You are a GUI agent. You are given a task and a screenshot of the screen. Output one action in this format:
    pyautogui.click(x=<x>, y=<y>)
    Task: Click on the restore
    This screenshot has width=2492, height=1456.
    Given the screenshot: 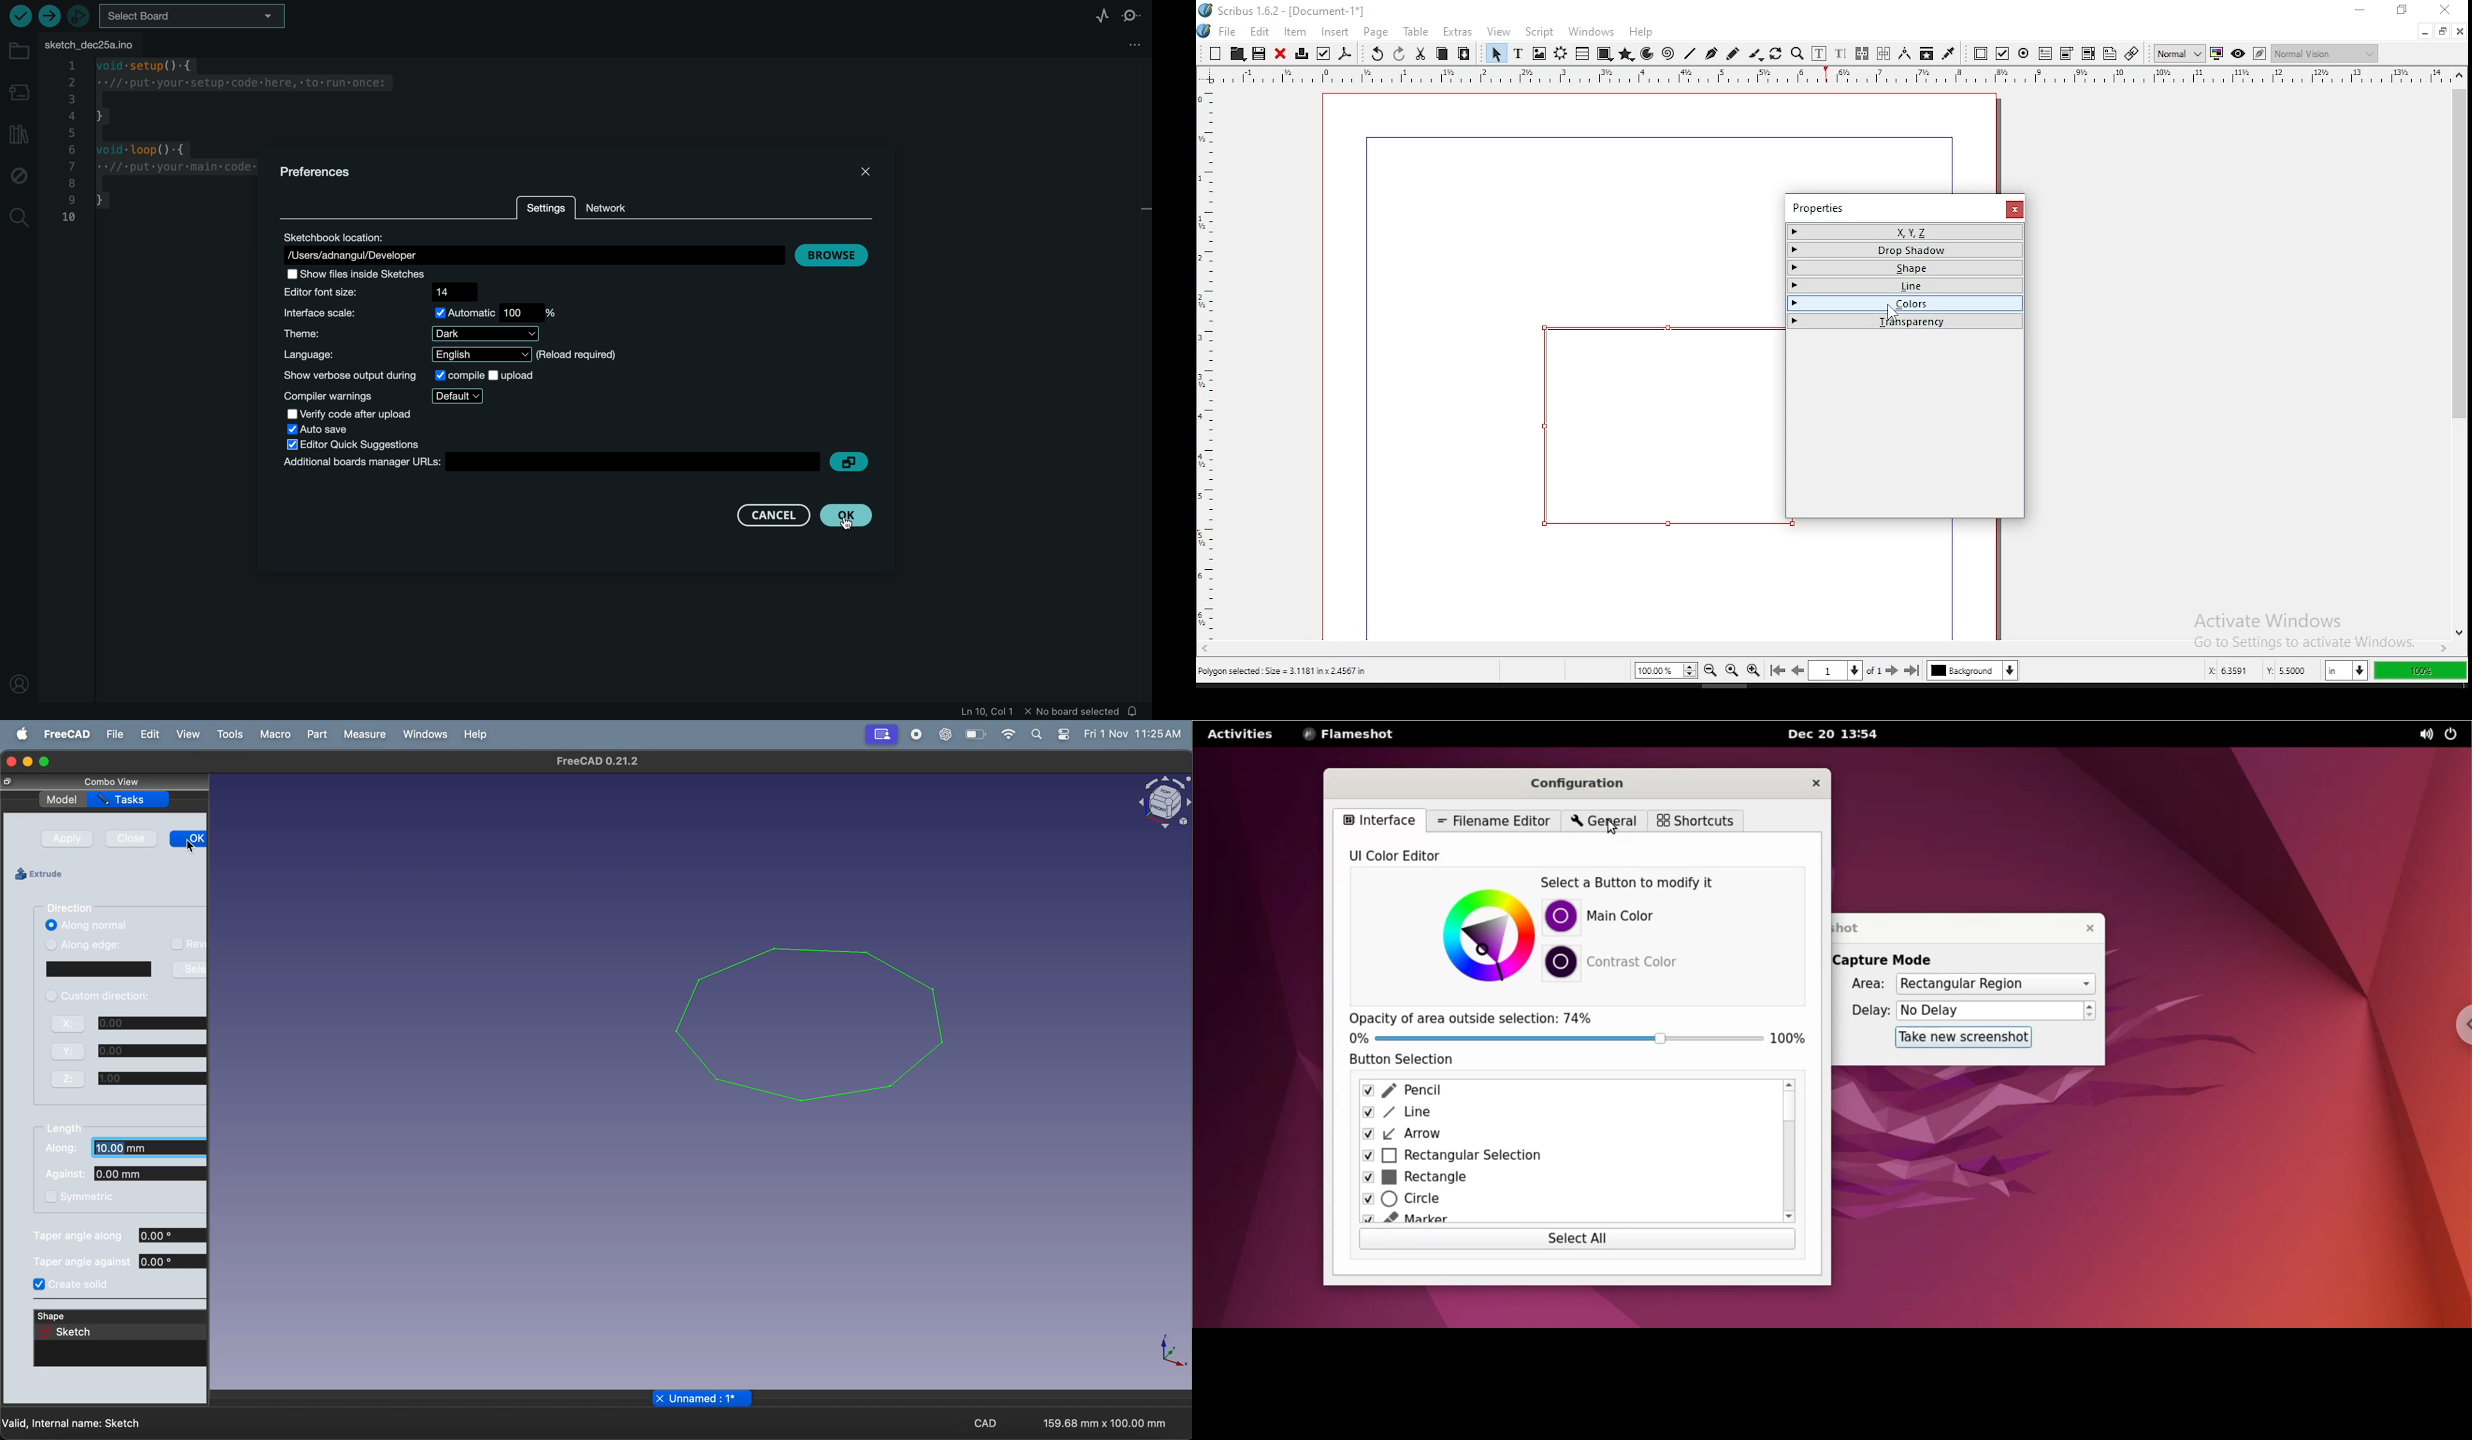 What is the action you would take?
    pyautogui.click(x=2443, y=32)
    